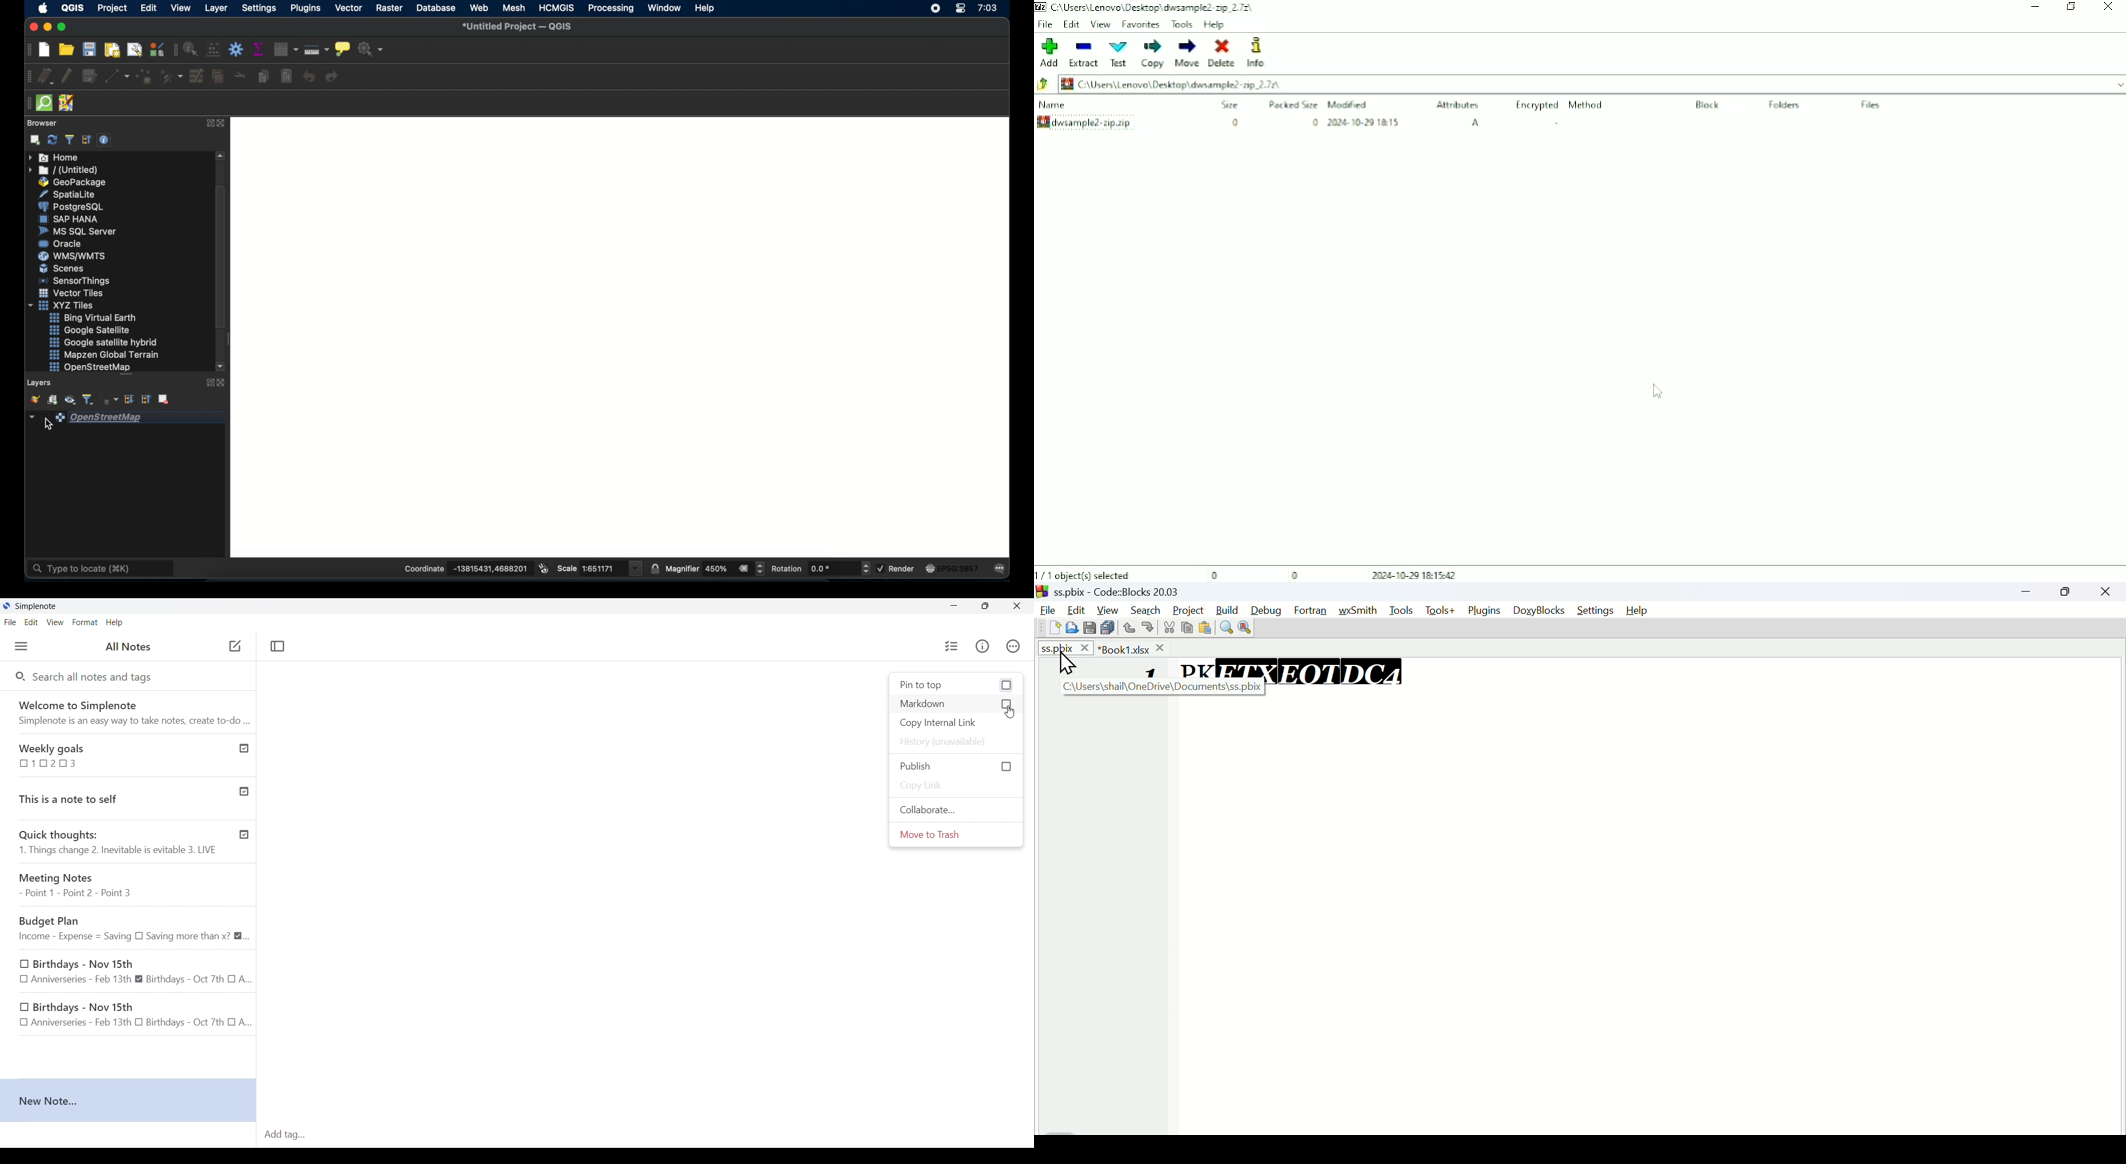  I want to click on Paste, so click(1108, 628).